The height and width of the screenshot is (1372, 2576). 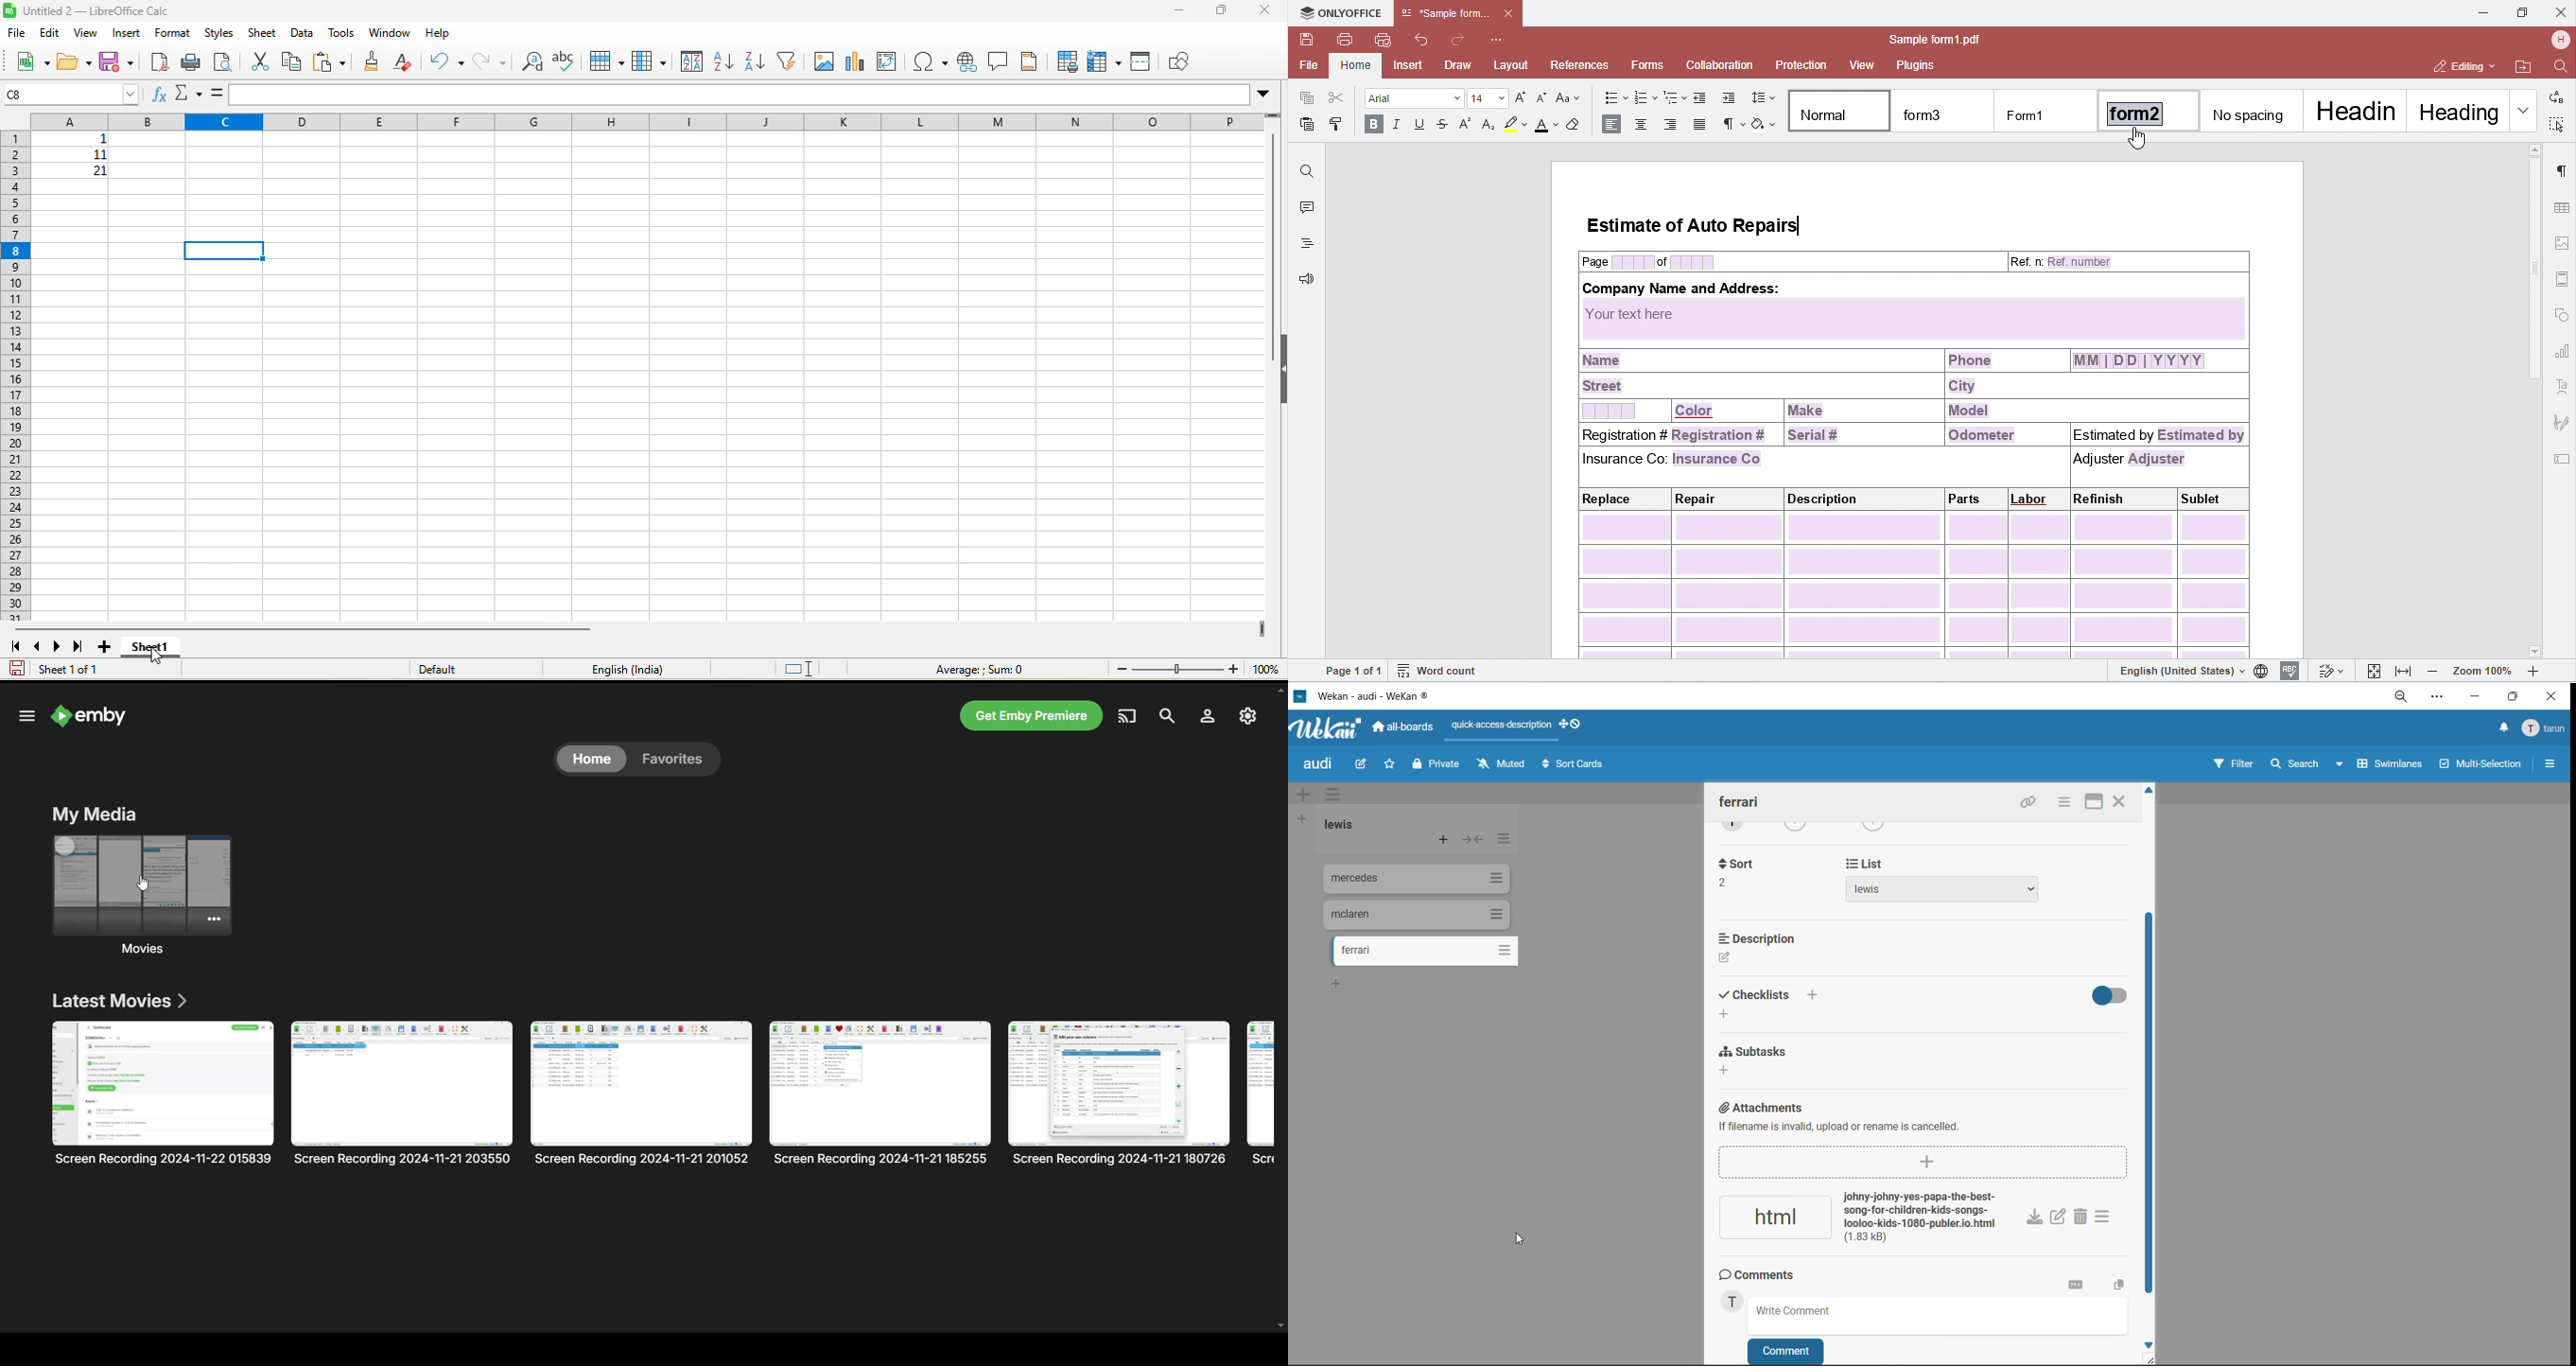 I want to click on muted, so click(x=1498, y=765).